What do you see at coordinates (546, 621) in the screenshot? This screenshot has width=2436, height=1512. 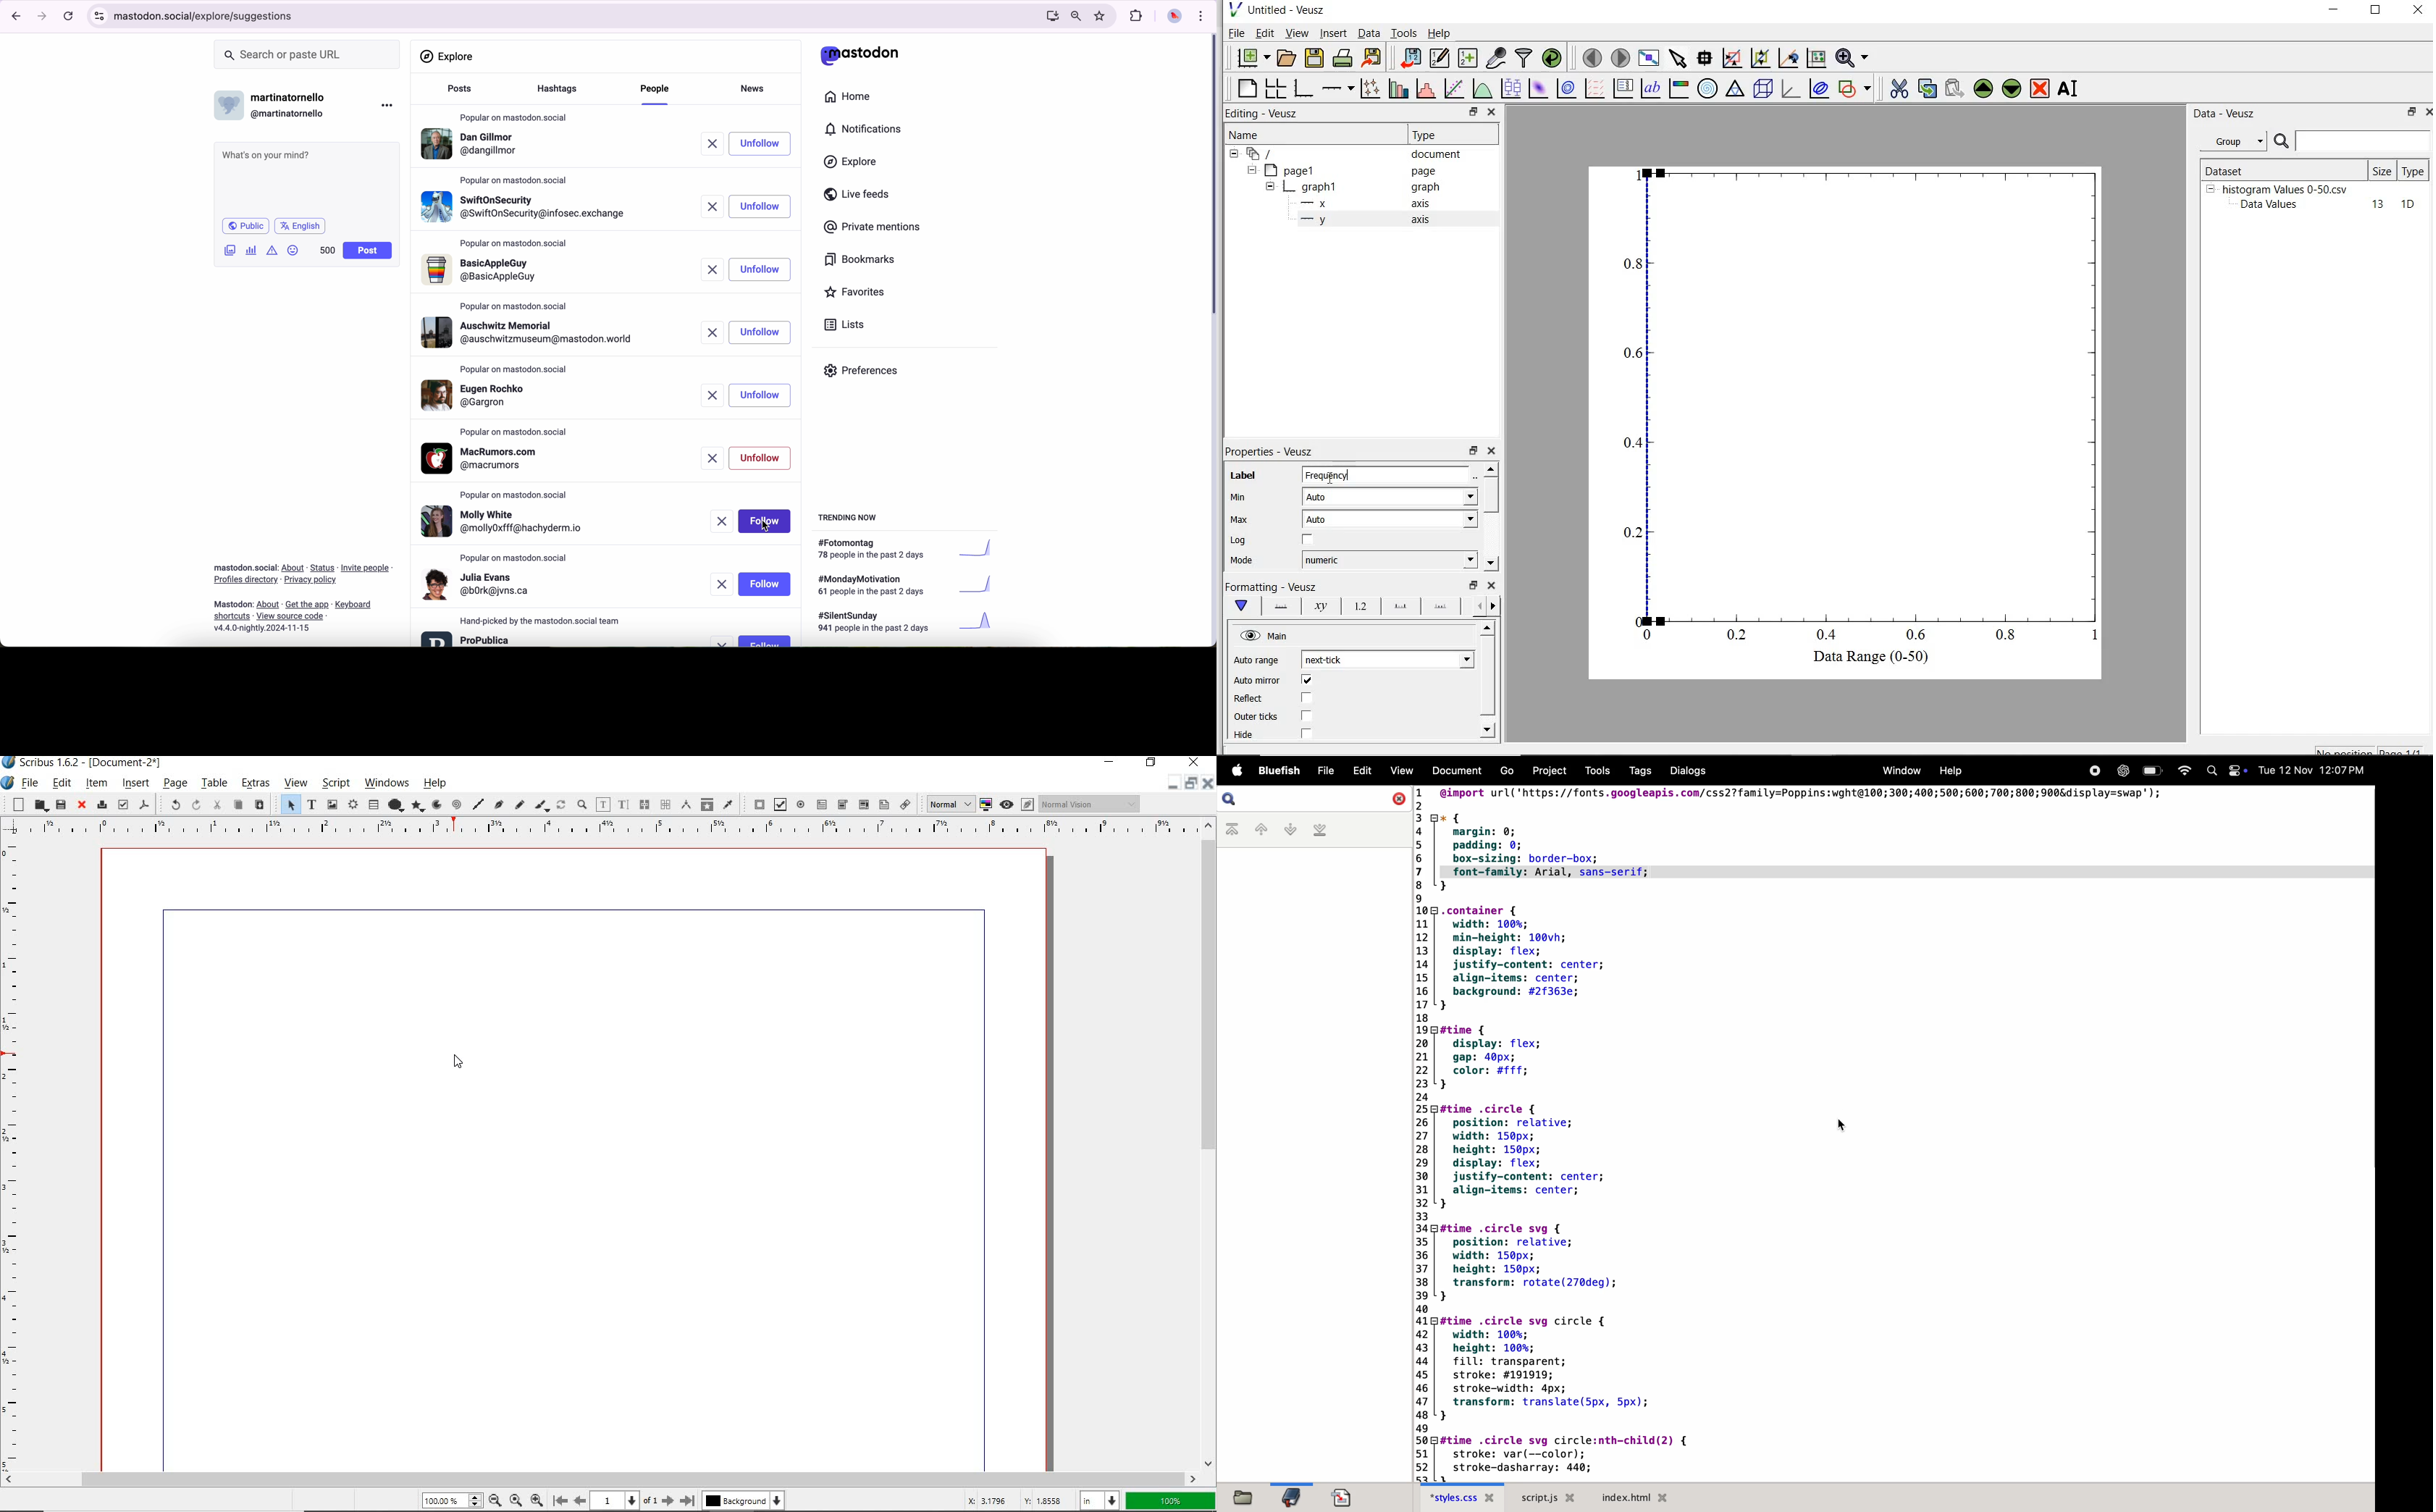 I see `hand-picked by the mastodon.social` at bounding box center [546, 621].